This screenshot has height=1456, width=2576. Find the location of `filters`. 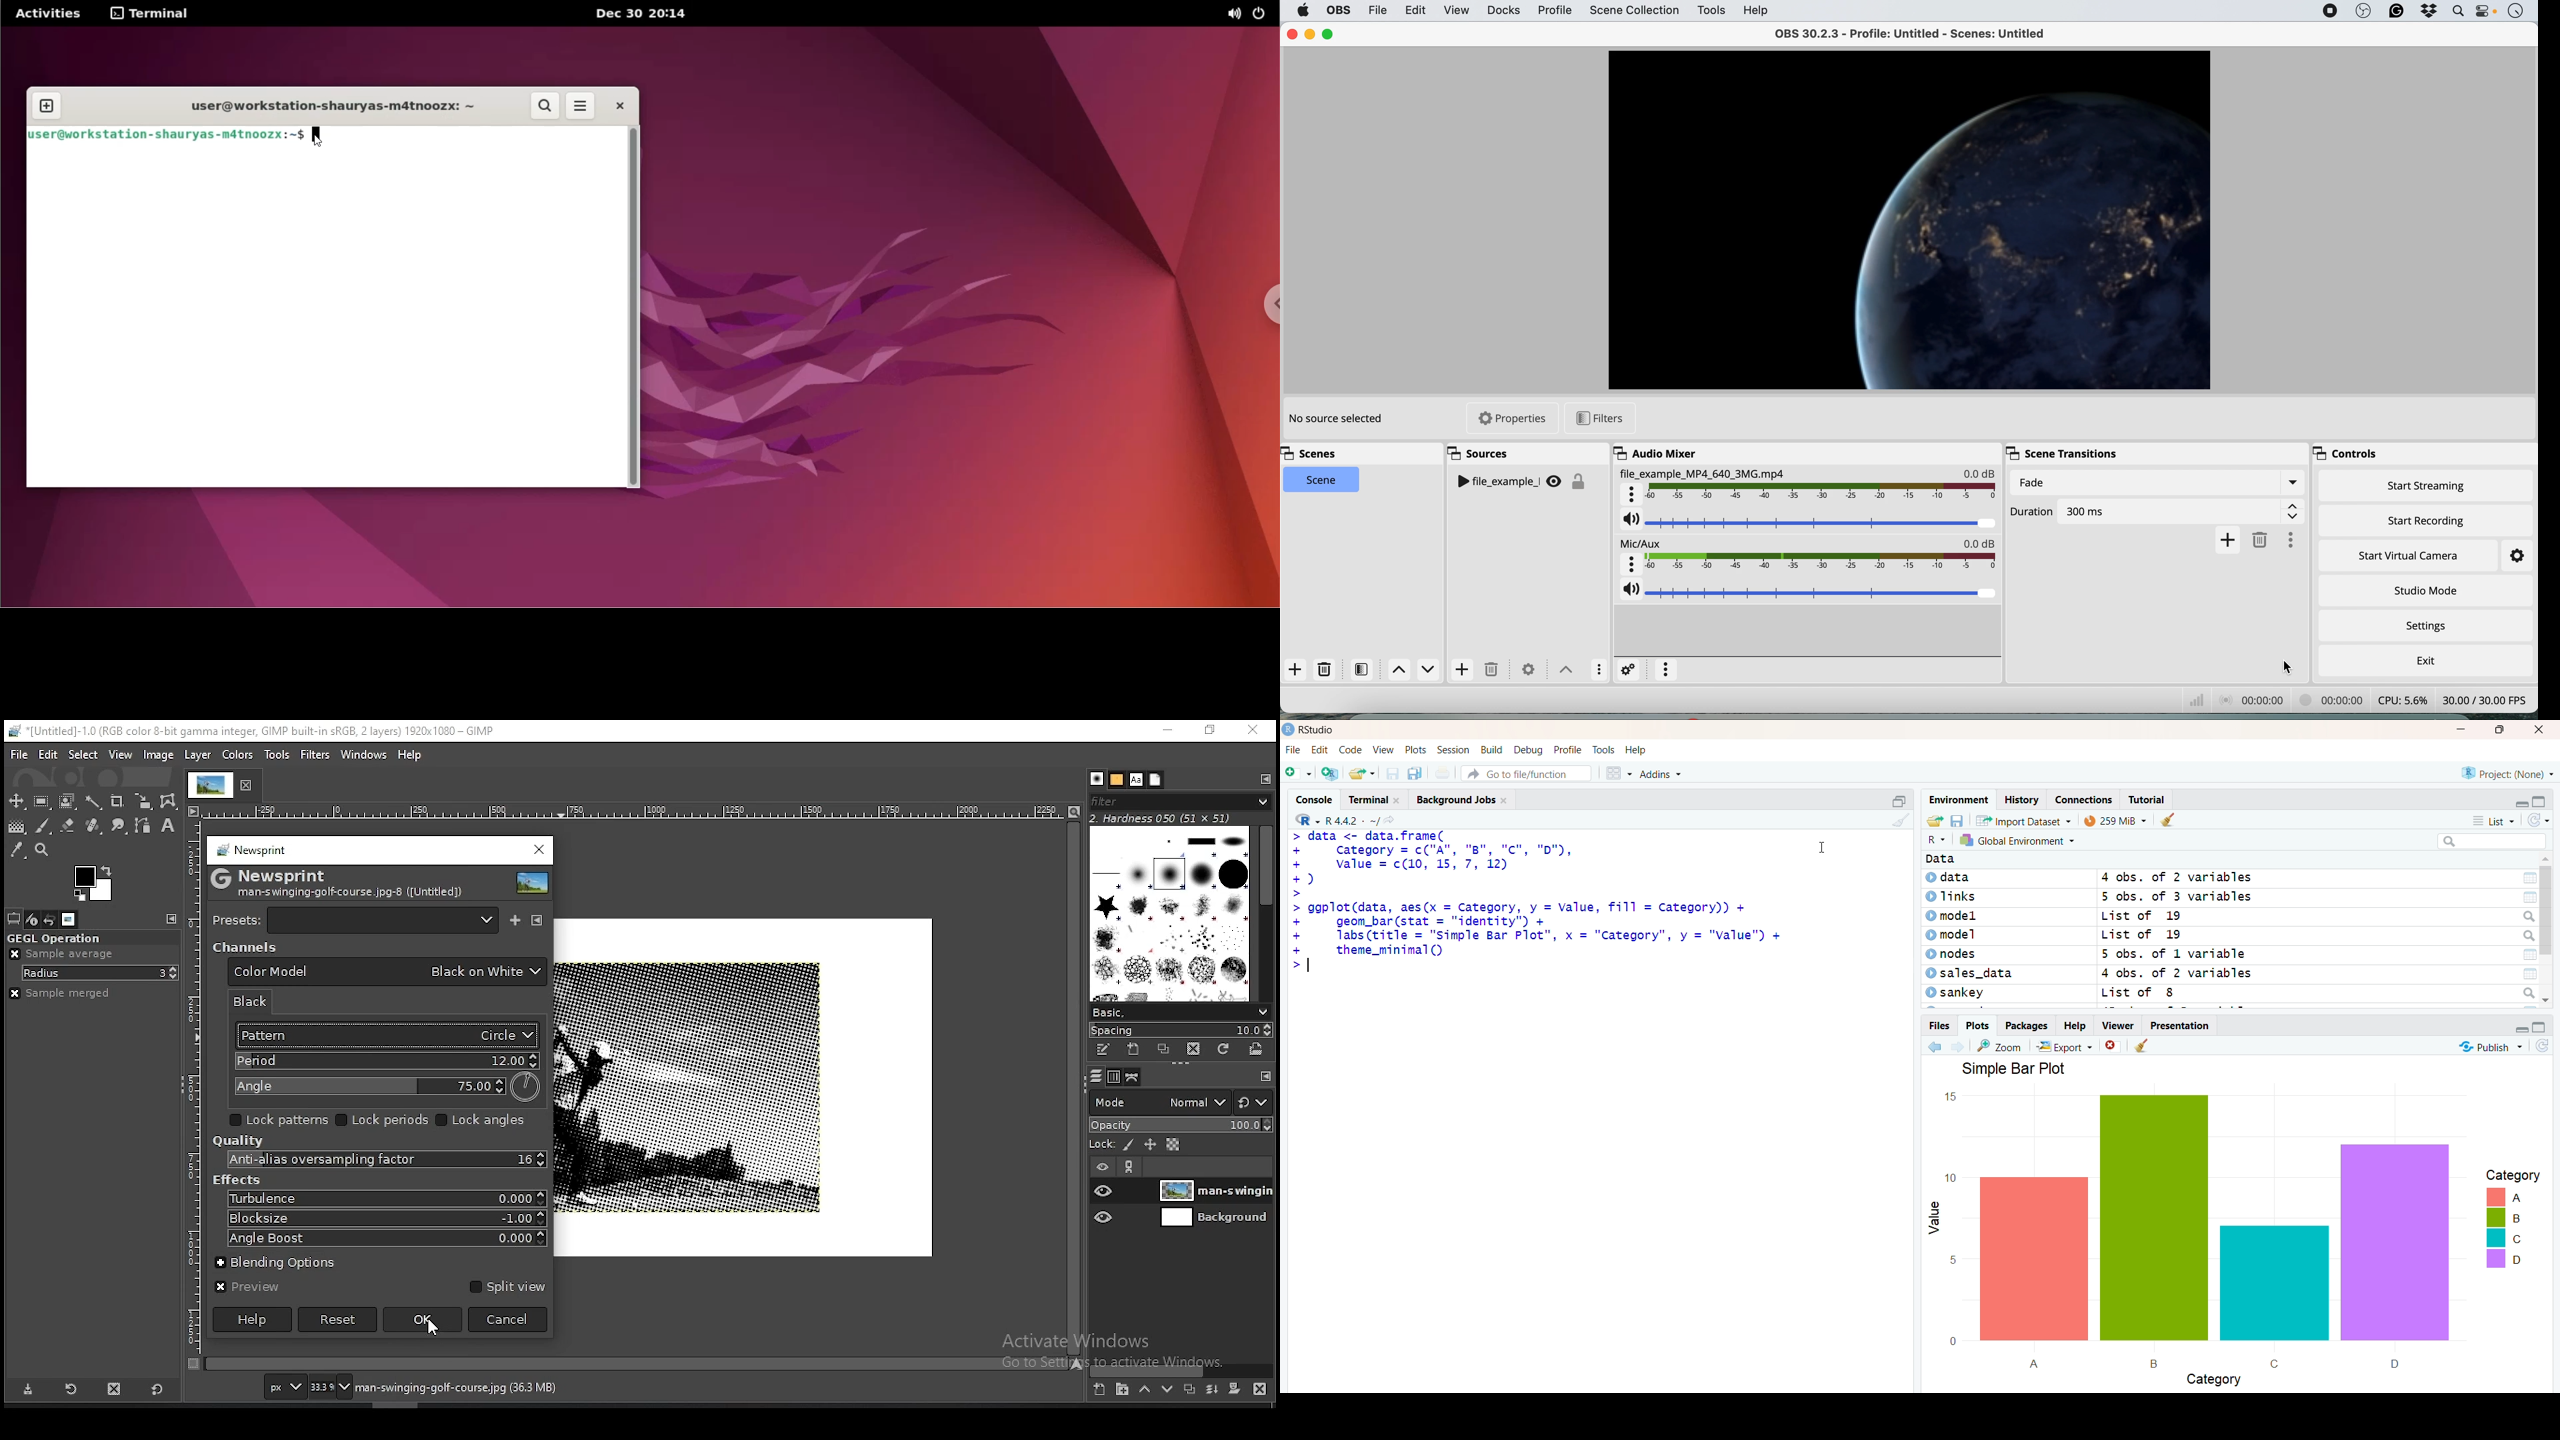

filters is located at coordinates (1602, 418).